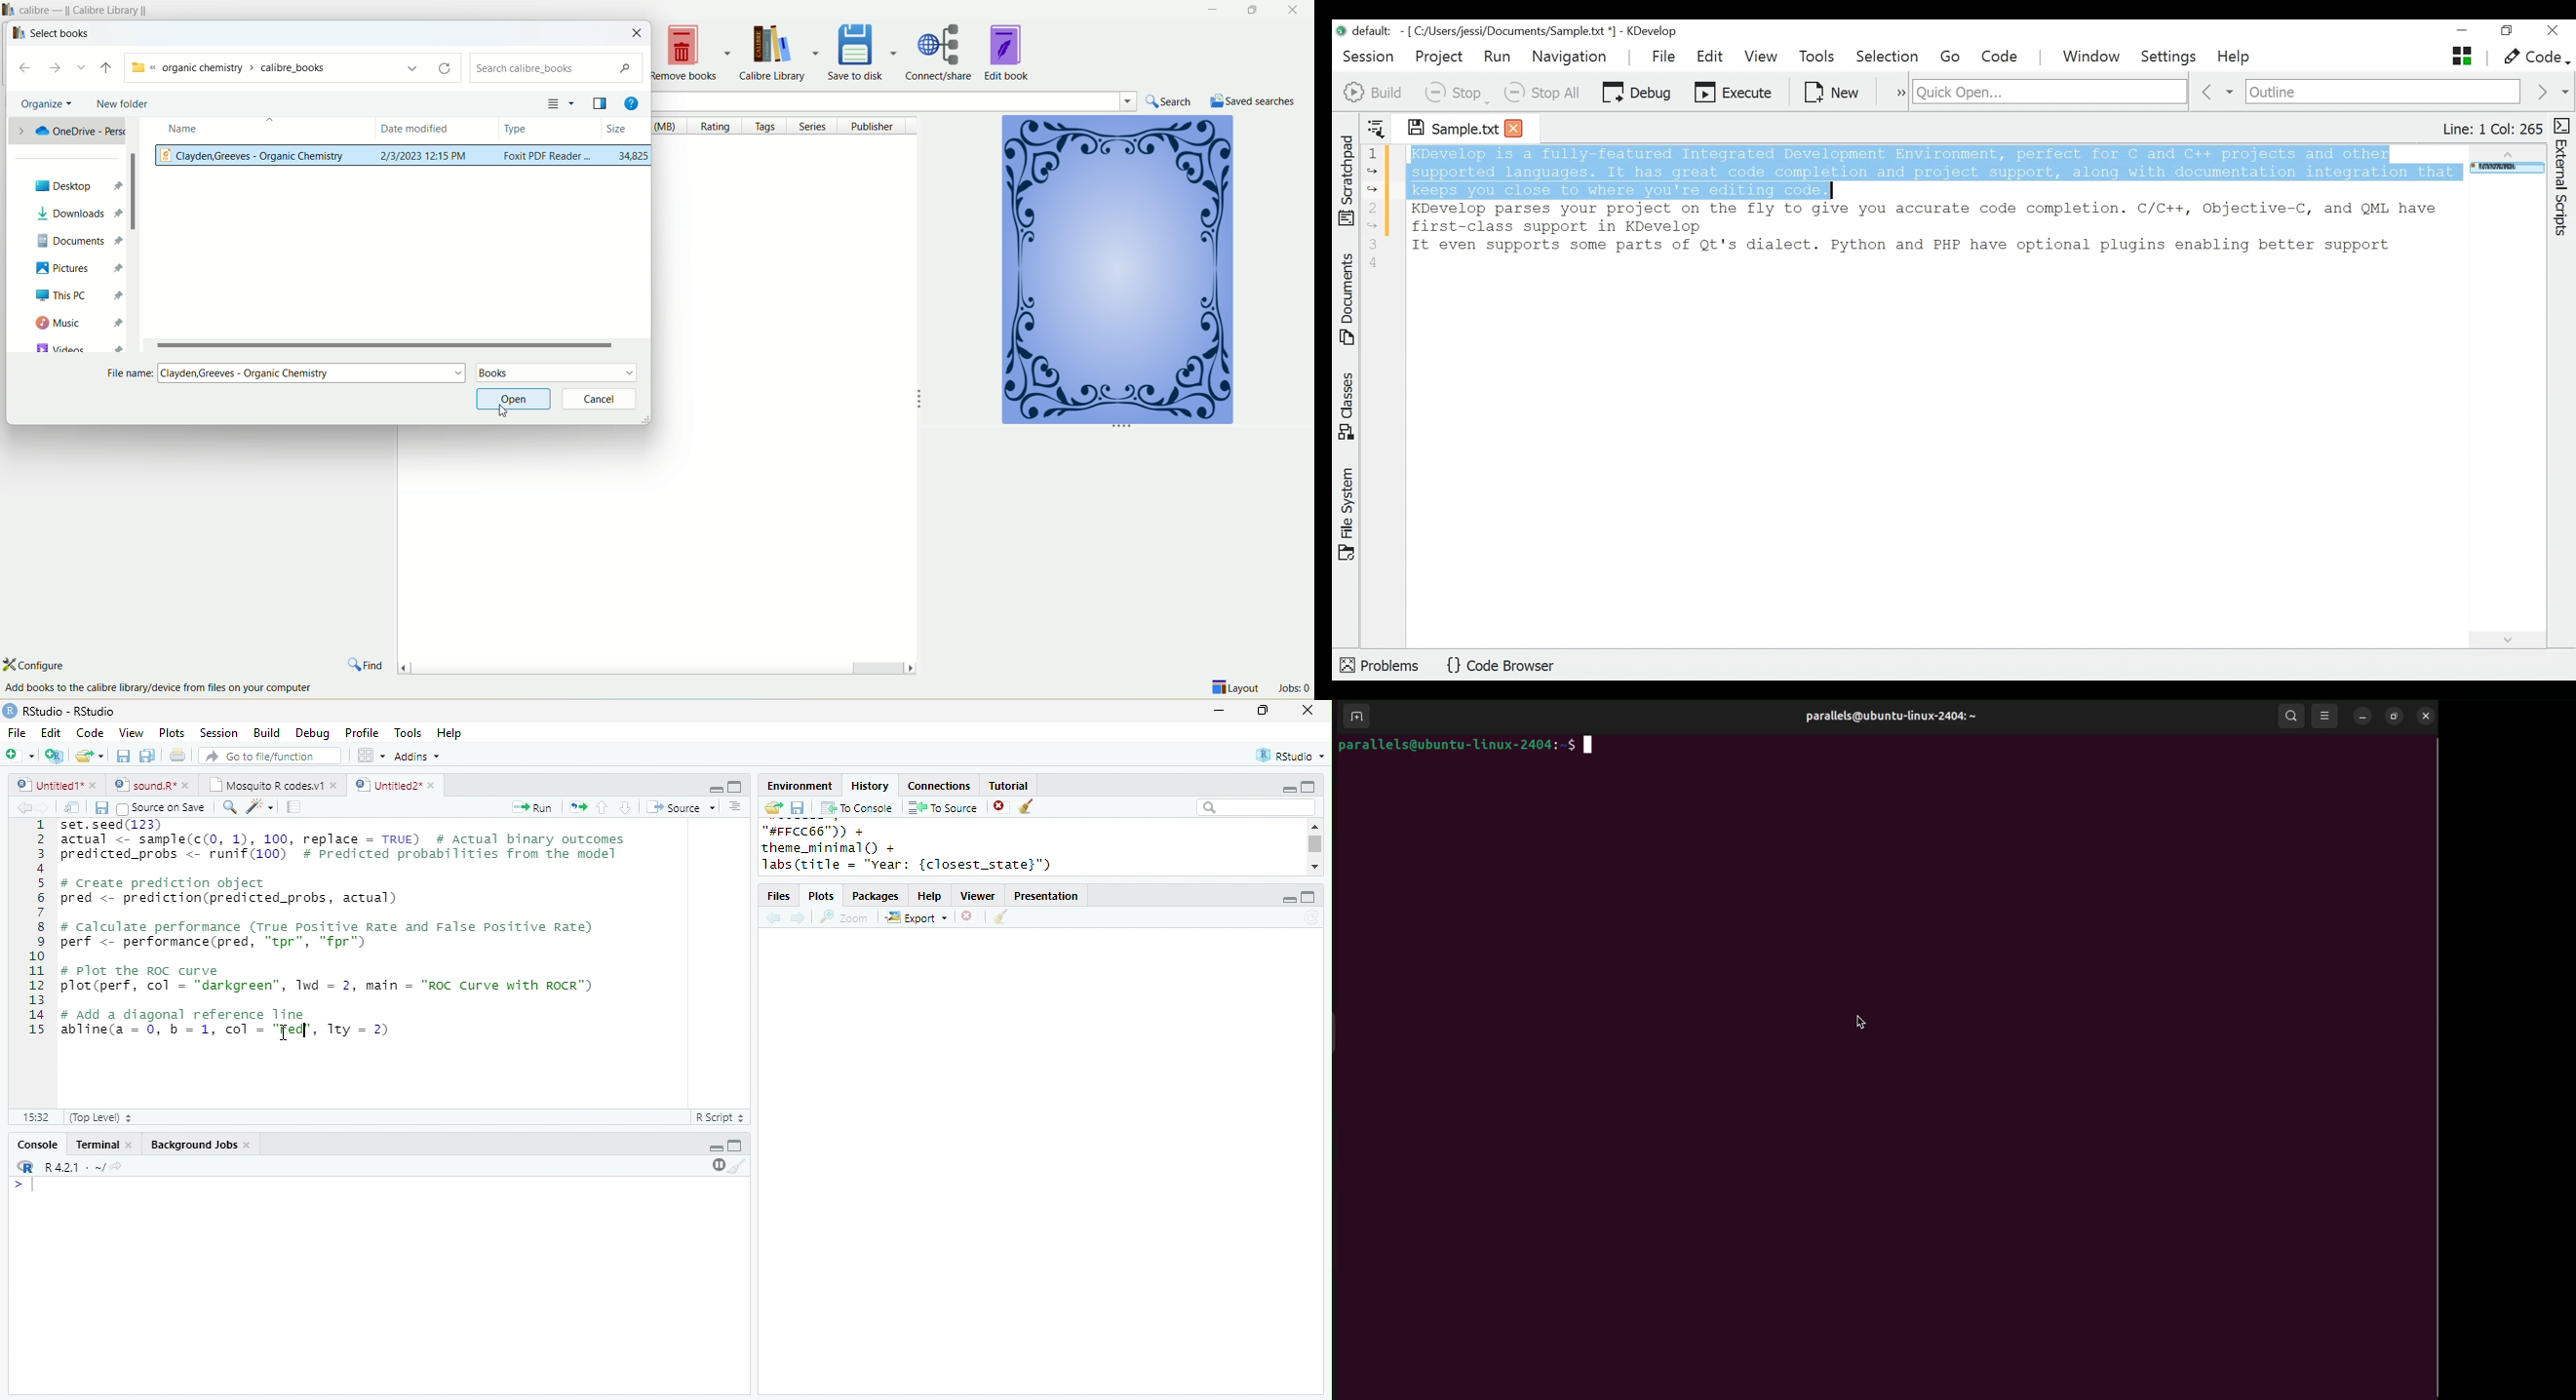 Image resolution: width=2576 pixels, height=1400 pixels. What do you see at coordinates (624, 807) in the screenshot?
I see `down` at bounding box center [624, 807].